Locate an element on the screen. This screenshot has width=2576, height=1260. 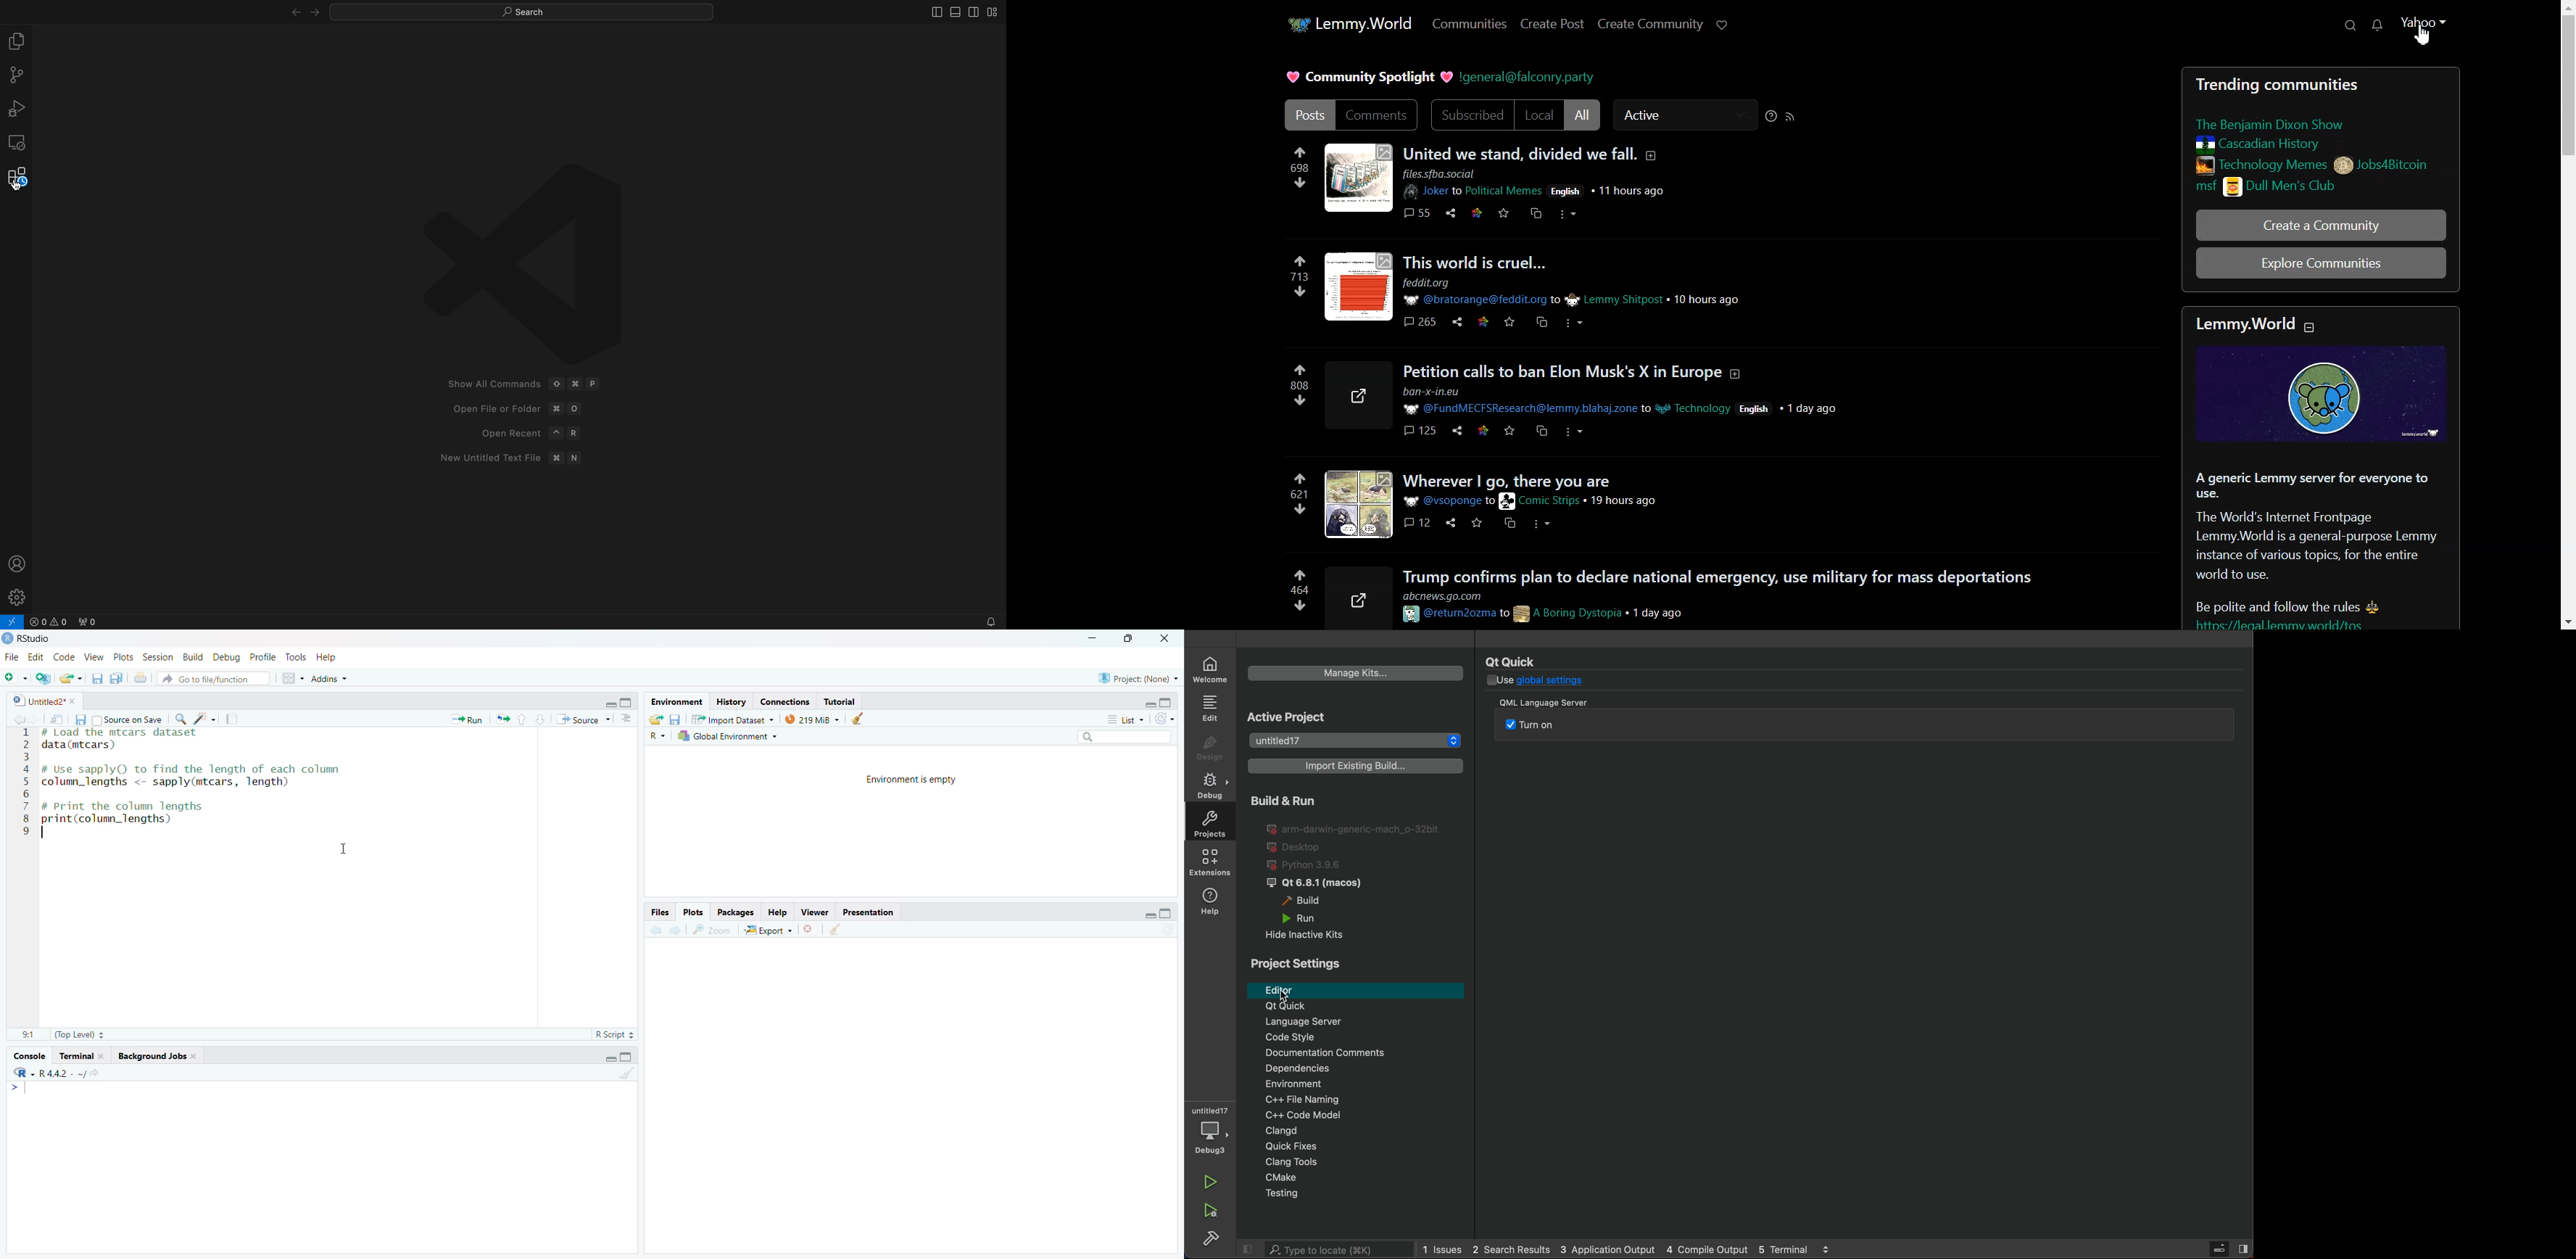
Profile is located at coordinates (264, 657).